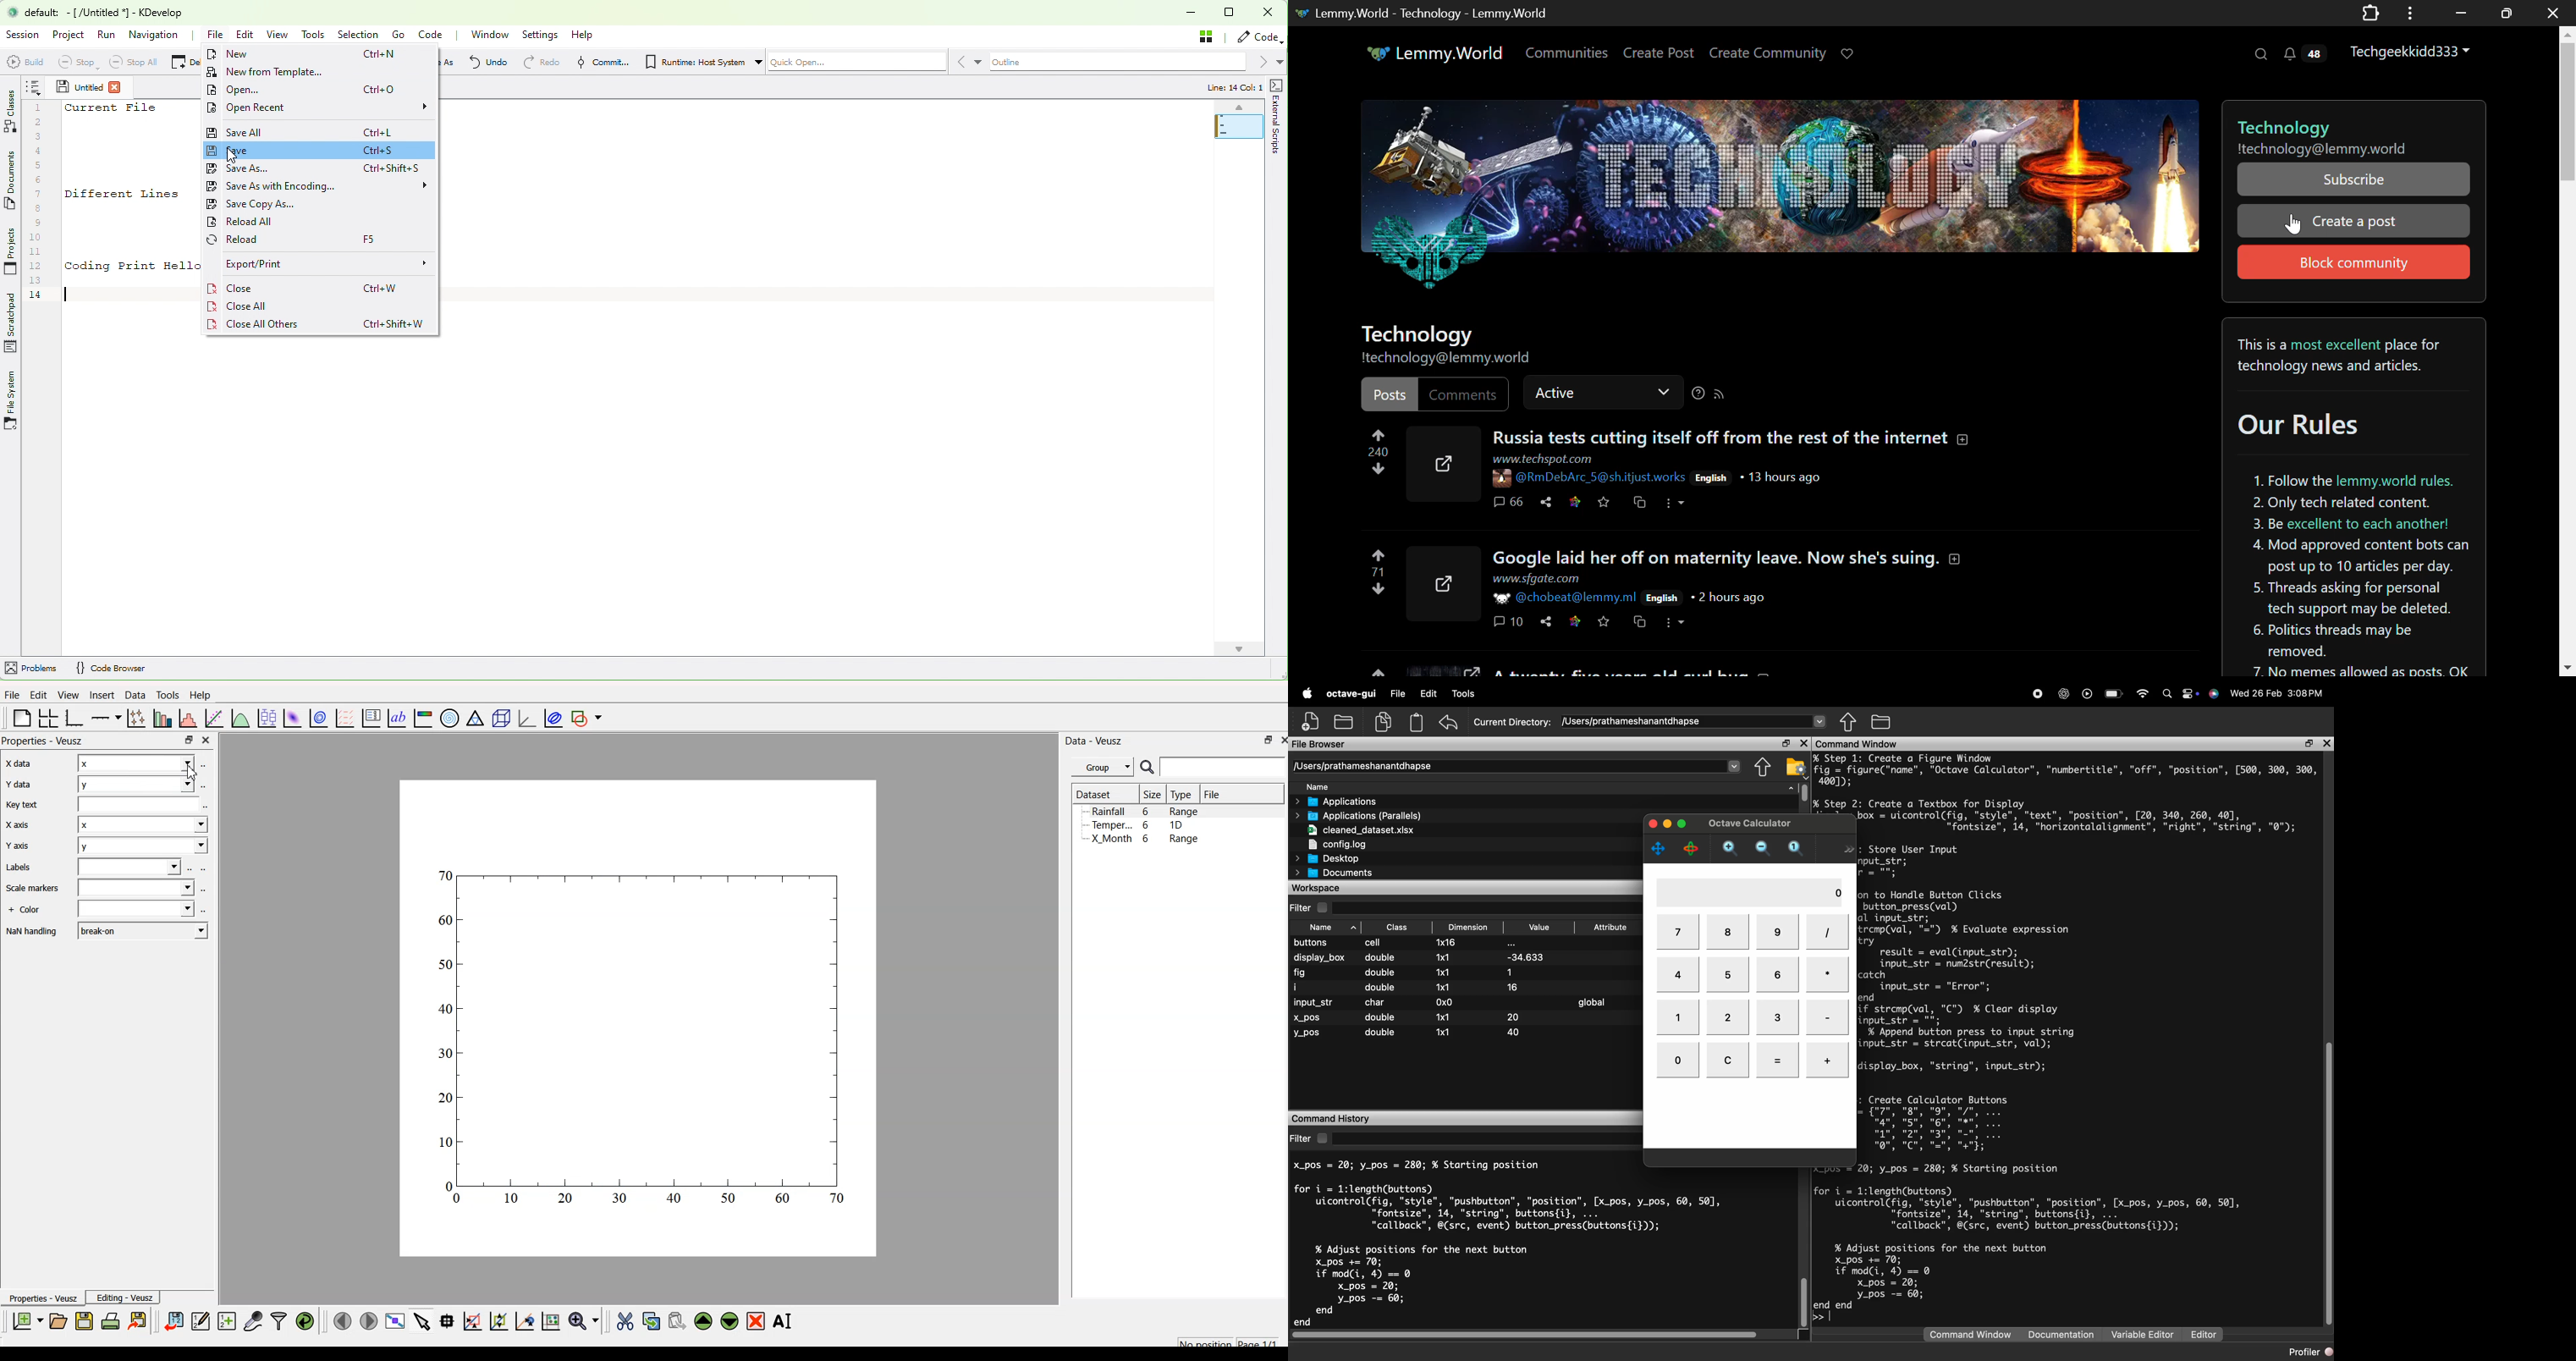 Image resolution: width=2576 pixels, height=1372 pixels. Describe the element at coordinates (1441, 465) in the screenshot. I see `External Link Icon` at that location.